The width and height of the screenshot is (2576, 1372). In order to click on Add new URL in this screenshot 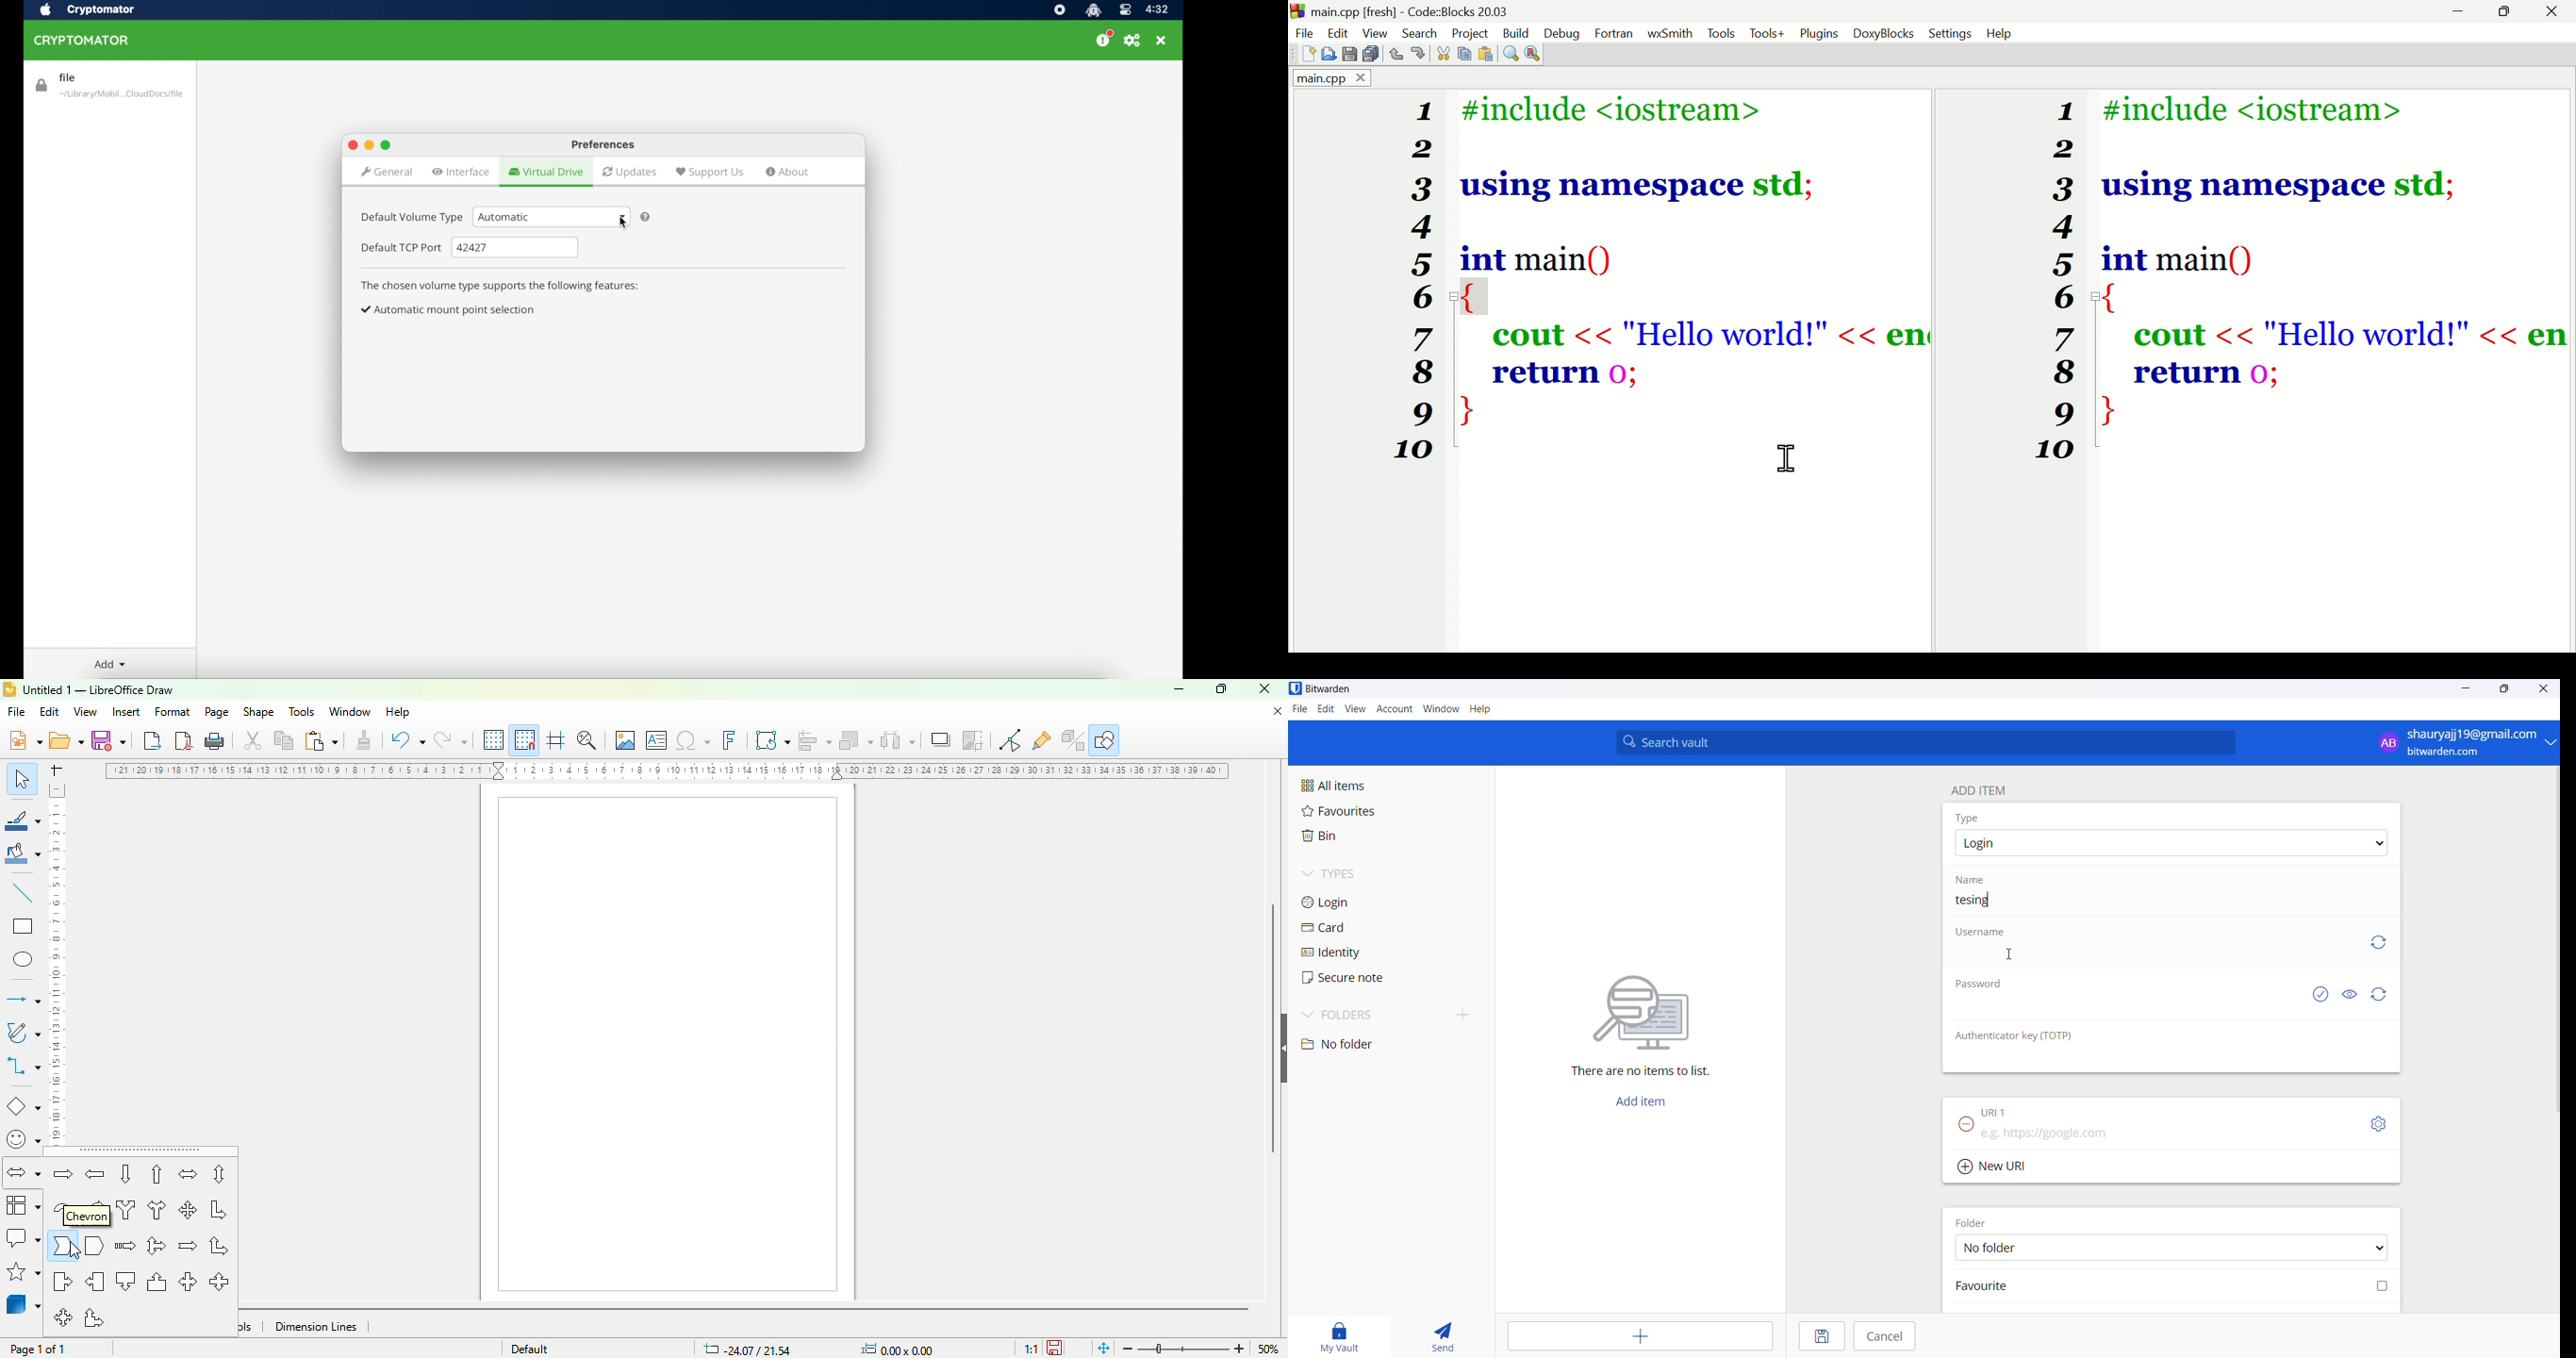, I will do `click(1995, 1164)`.